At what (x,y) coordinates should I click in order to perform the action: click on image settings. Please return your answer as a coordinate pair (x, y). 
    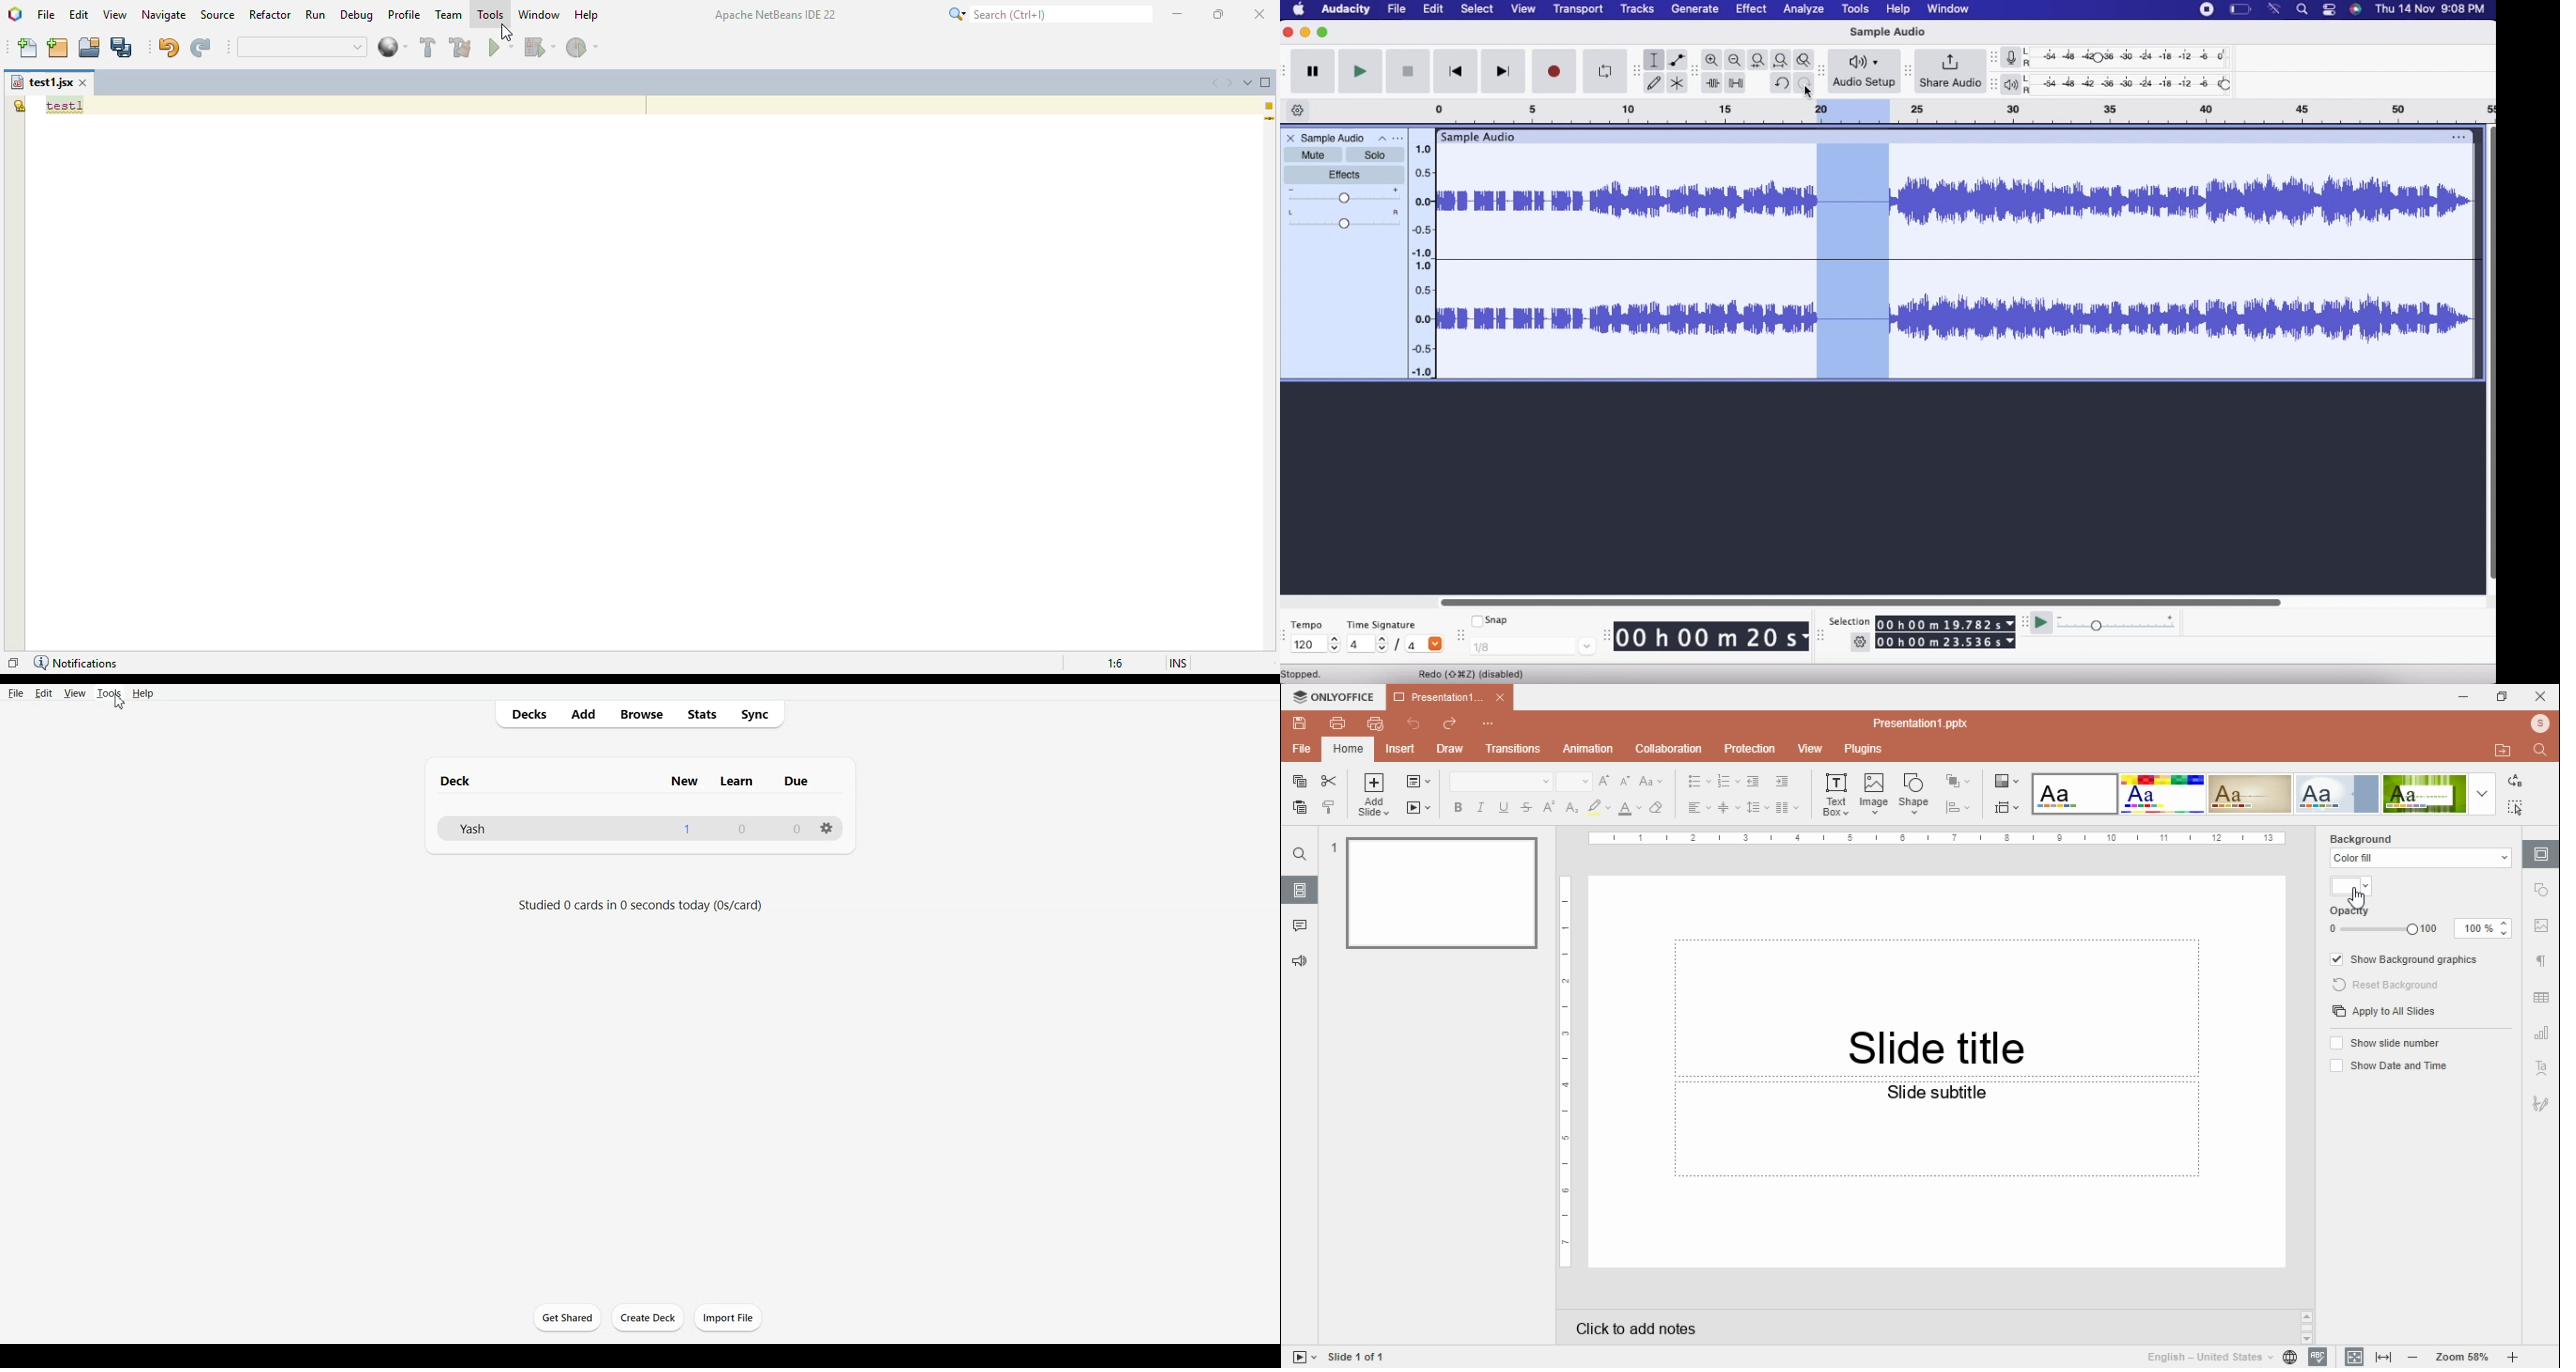
    Looking at the image, I should click on (2545, 924).